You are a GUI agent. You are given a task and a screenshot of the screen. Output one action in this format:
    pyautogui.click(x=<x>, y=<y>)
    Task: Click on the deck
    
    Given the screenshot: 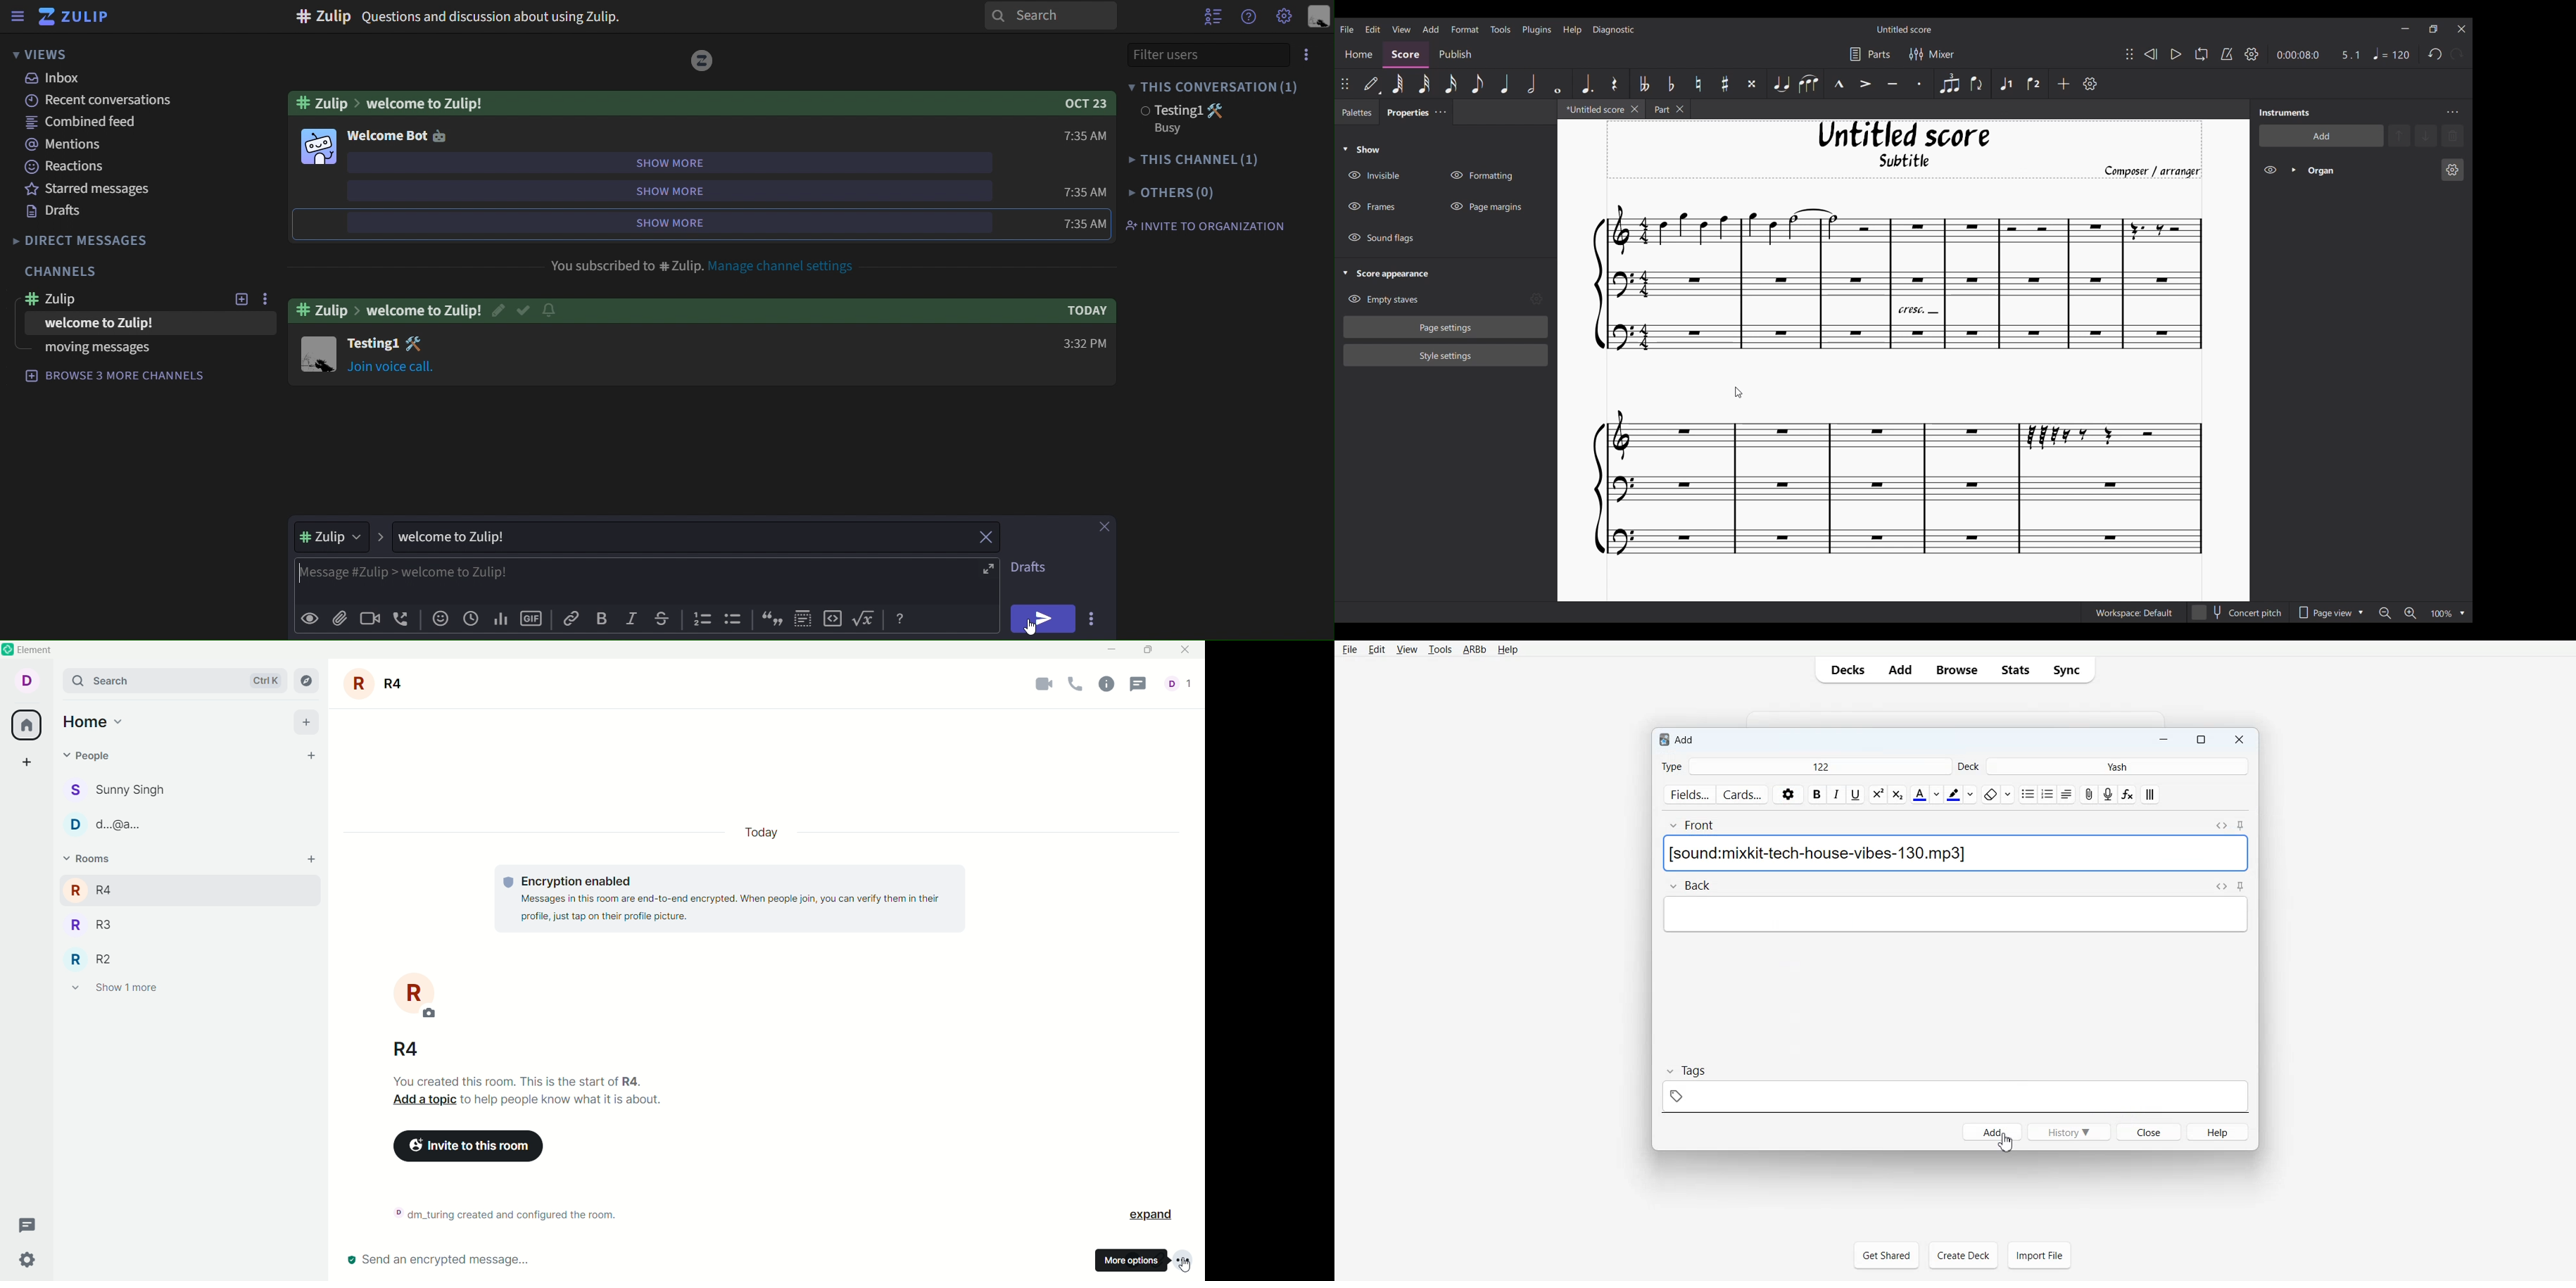 What is the action you would take?
    pyautogui.click(x=1972, y=765)
    